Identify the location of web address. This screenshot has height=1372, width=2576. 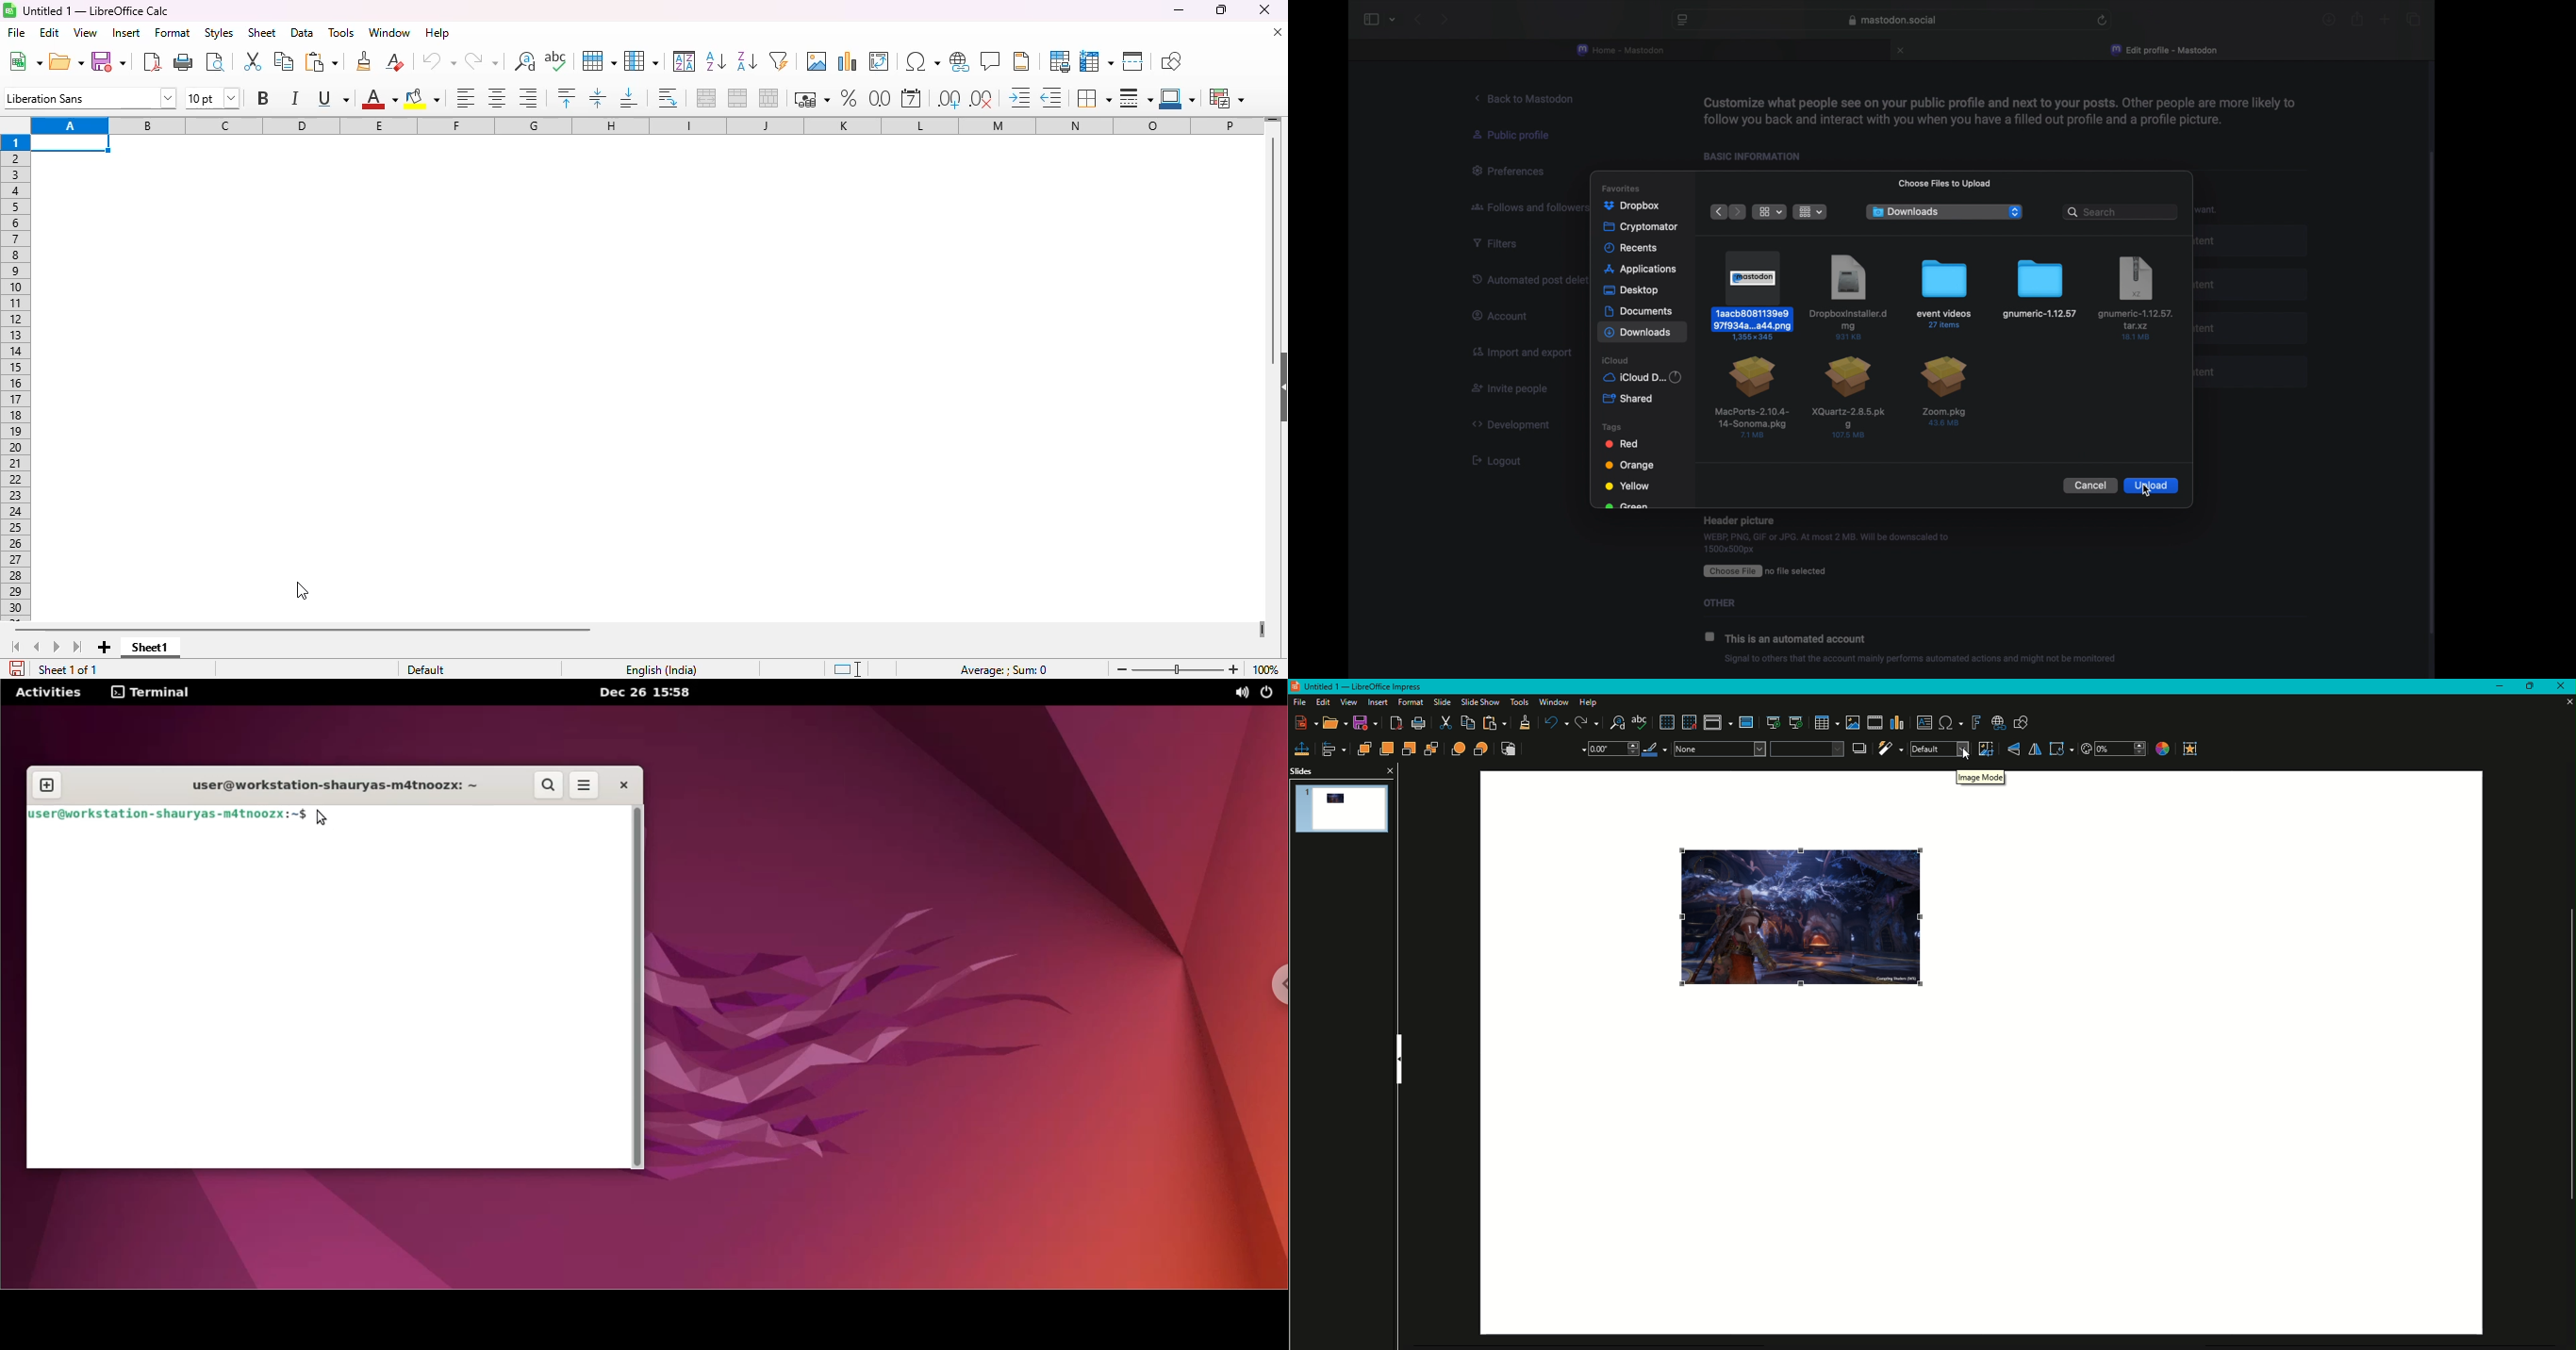
(1892, 20).